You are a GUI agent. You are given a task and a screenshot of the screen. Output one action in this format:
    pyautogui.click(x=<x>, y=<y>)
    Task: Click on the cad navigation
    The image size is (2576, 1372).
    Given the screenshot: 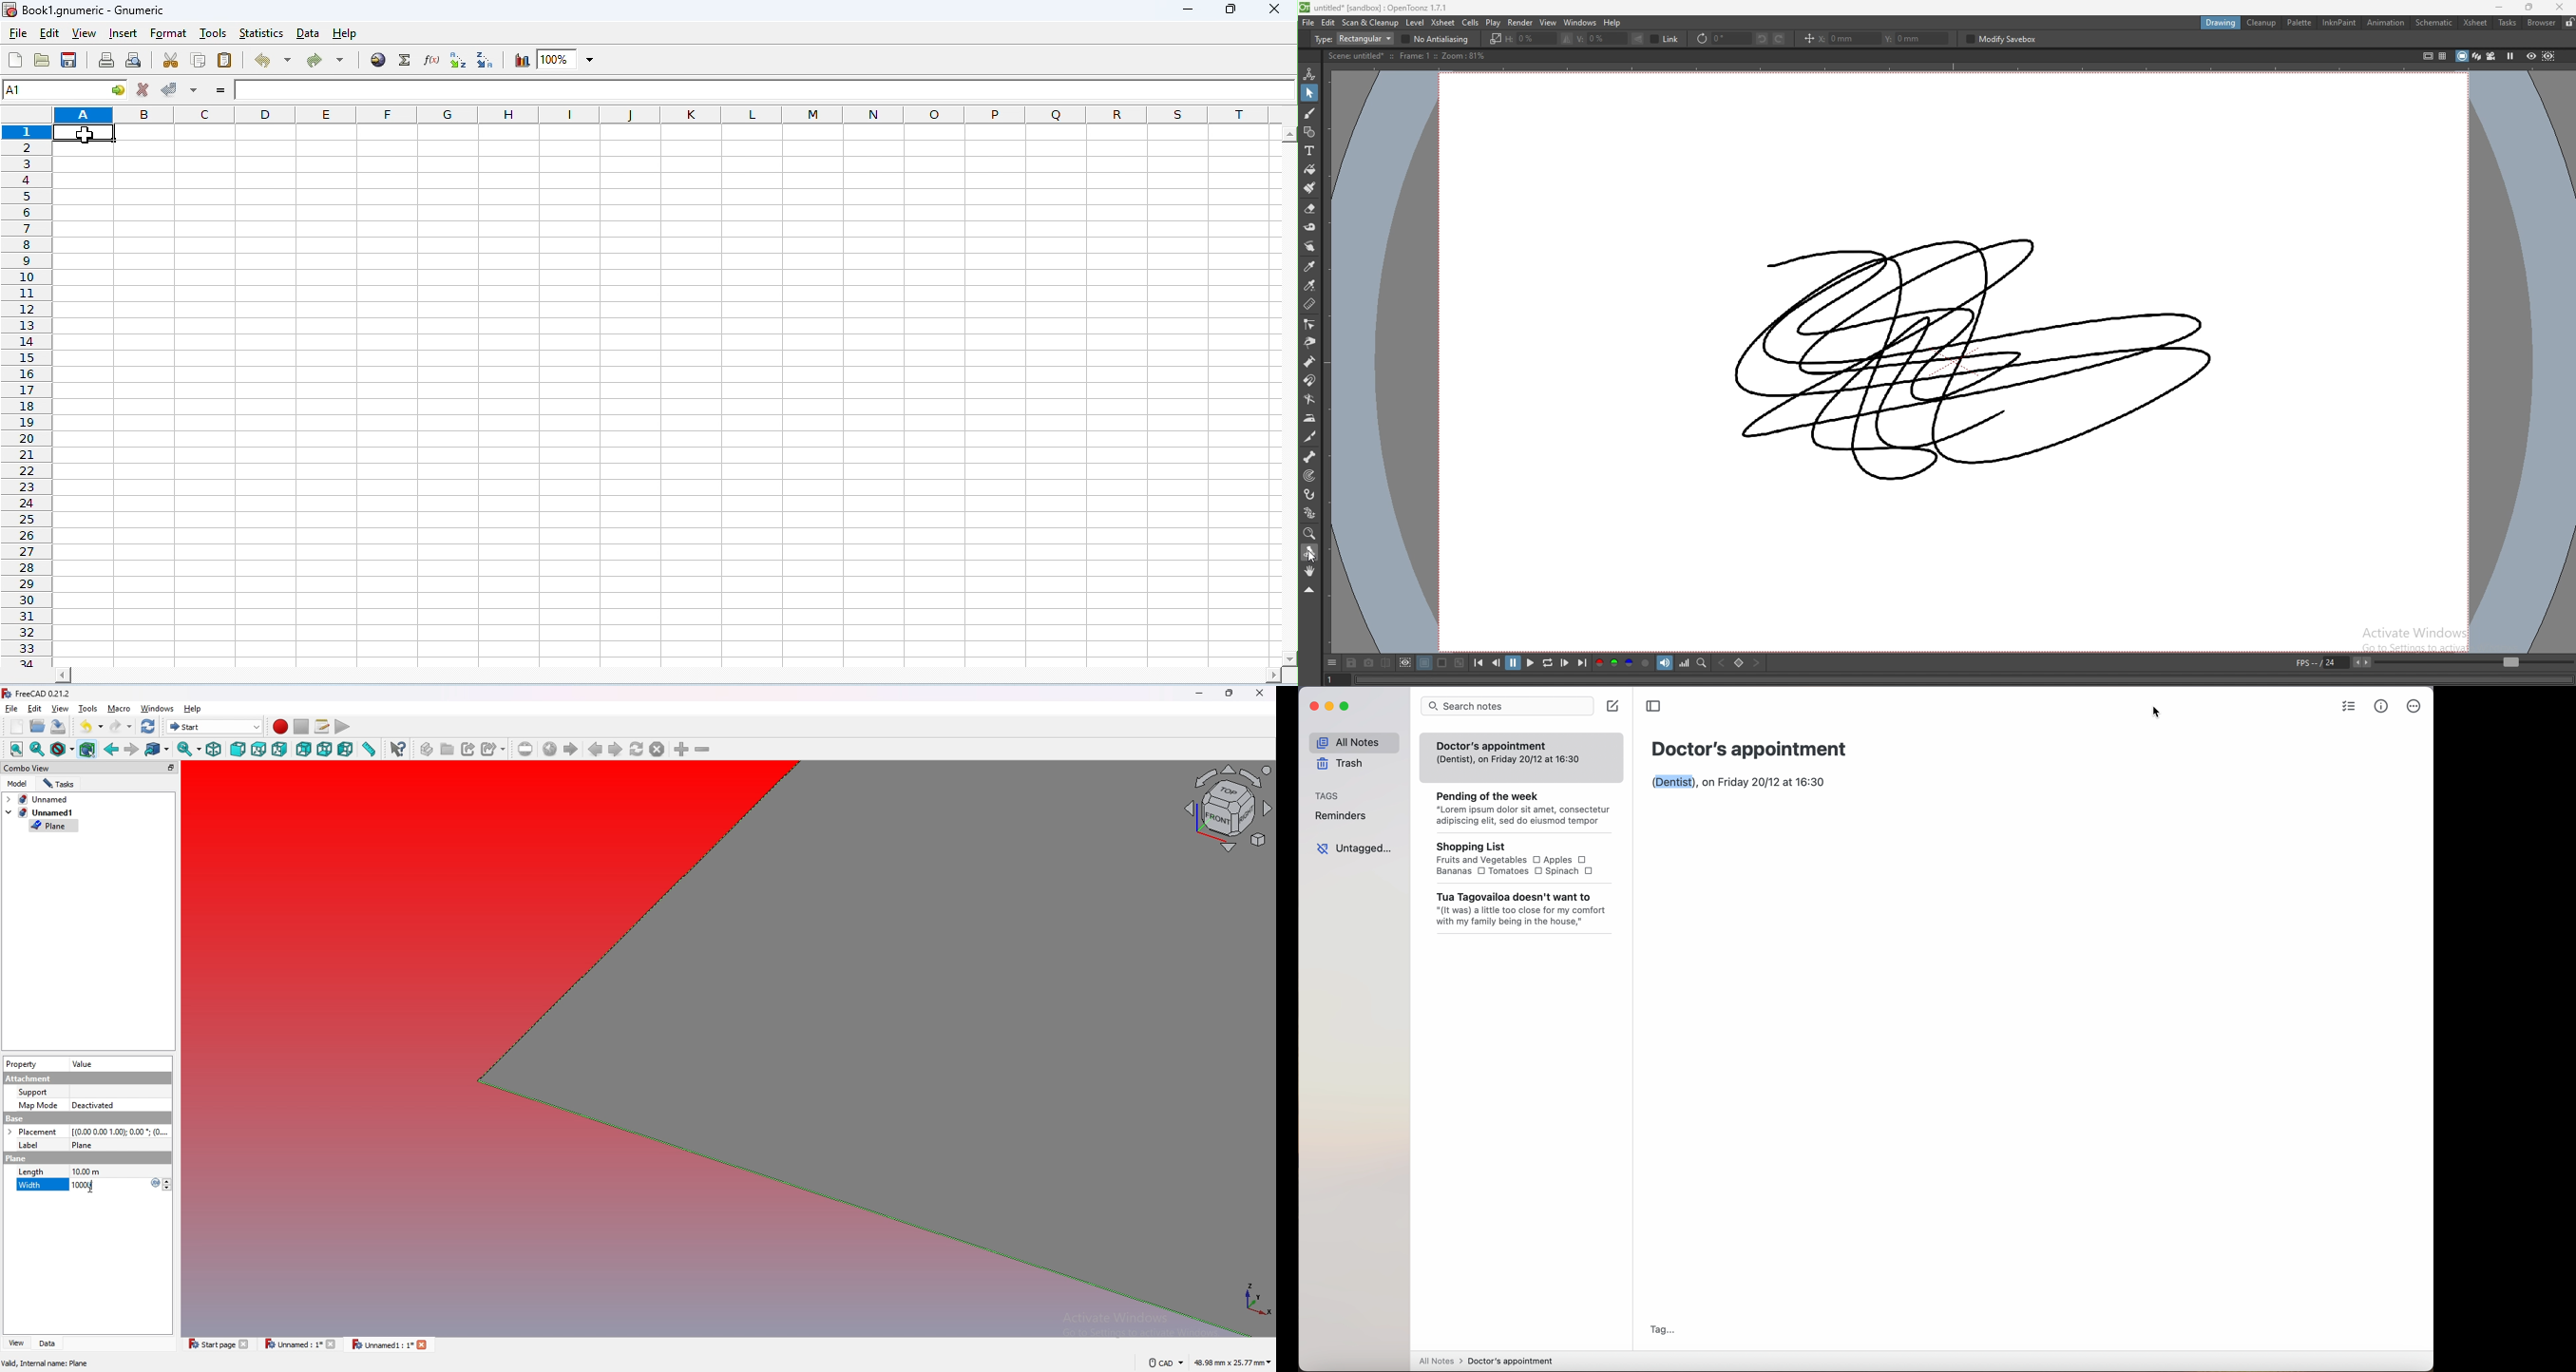 What is the action you would take?
    pyautogui.click(x=1165, y=1362)
    